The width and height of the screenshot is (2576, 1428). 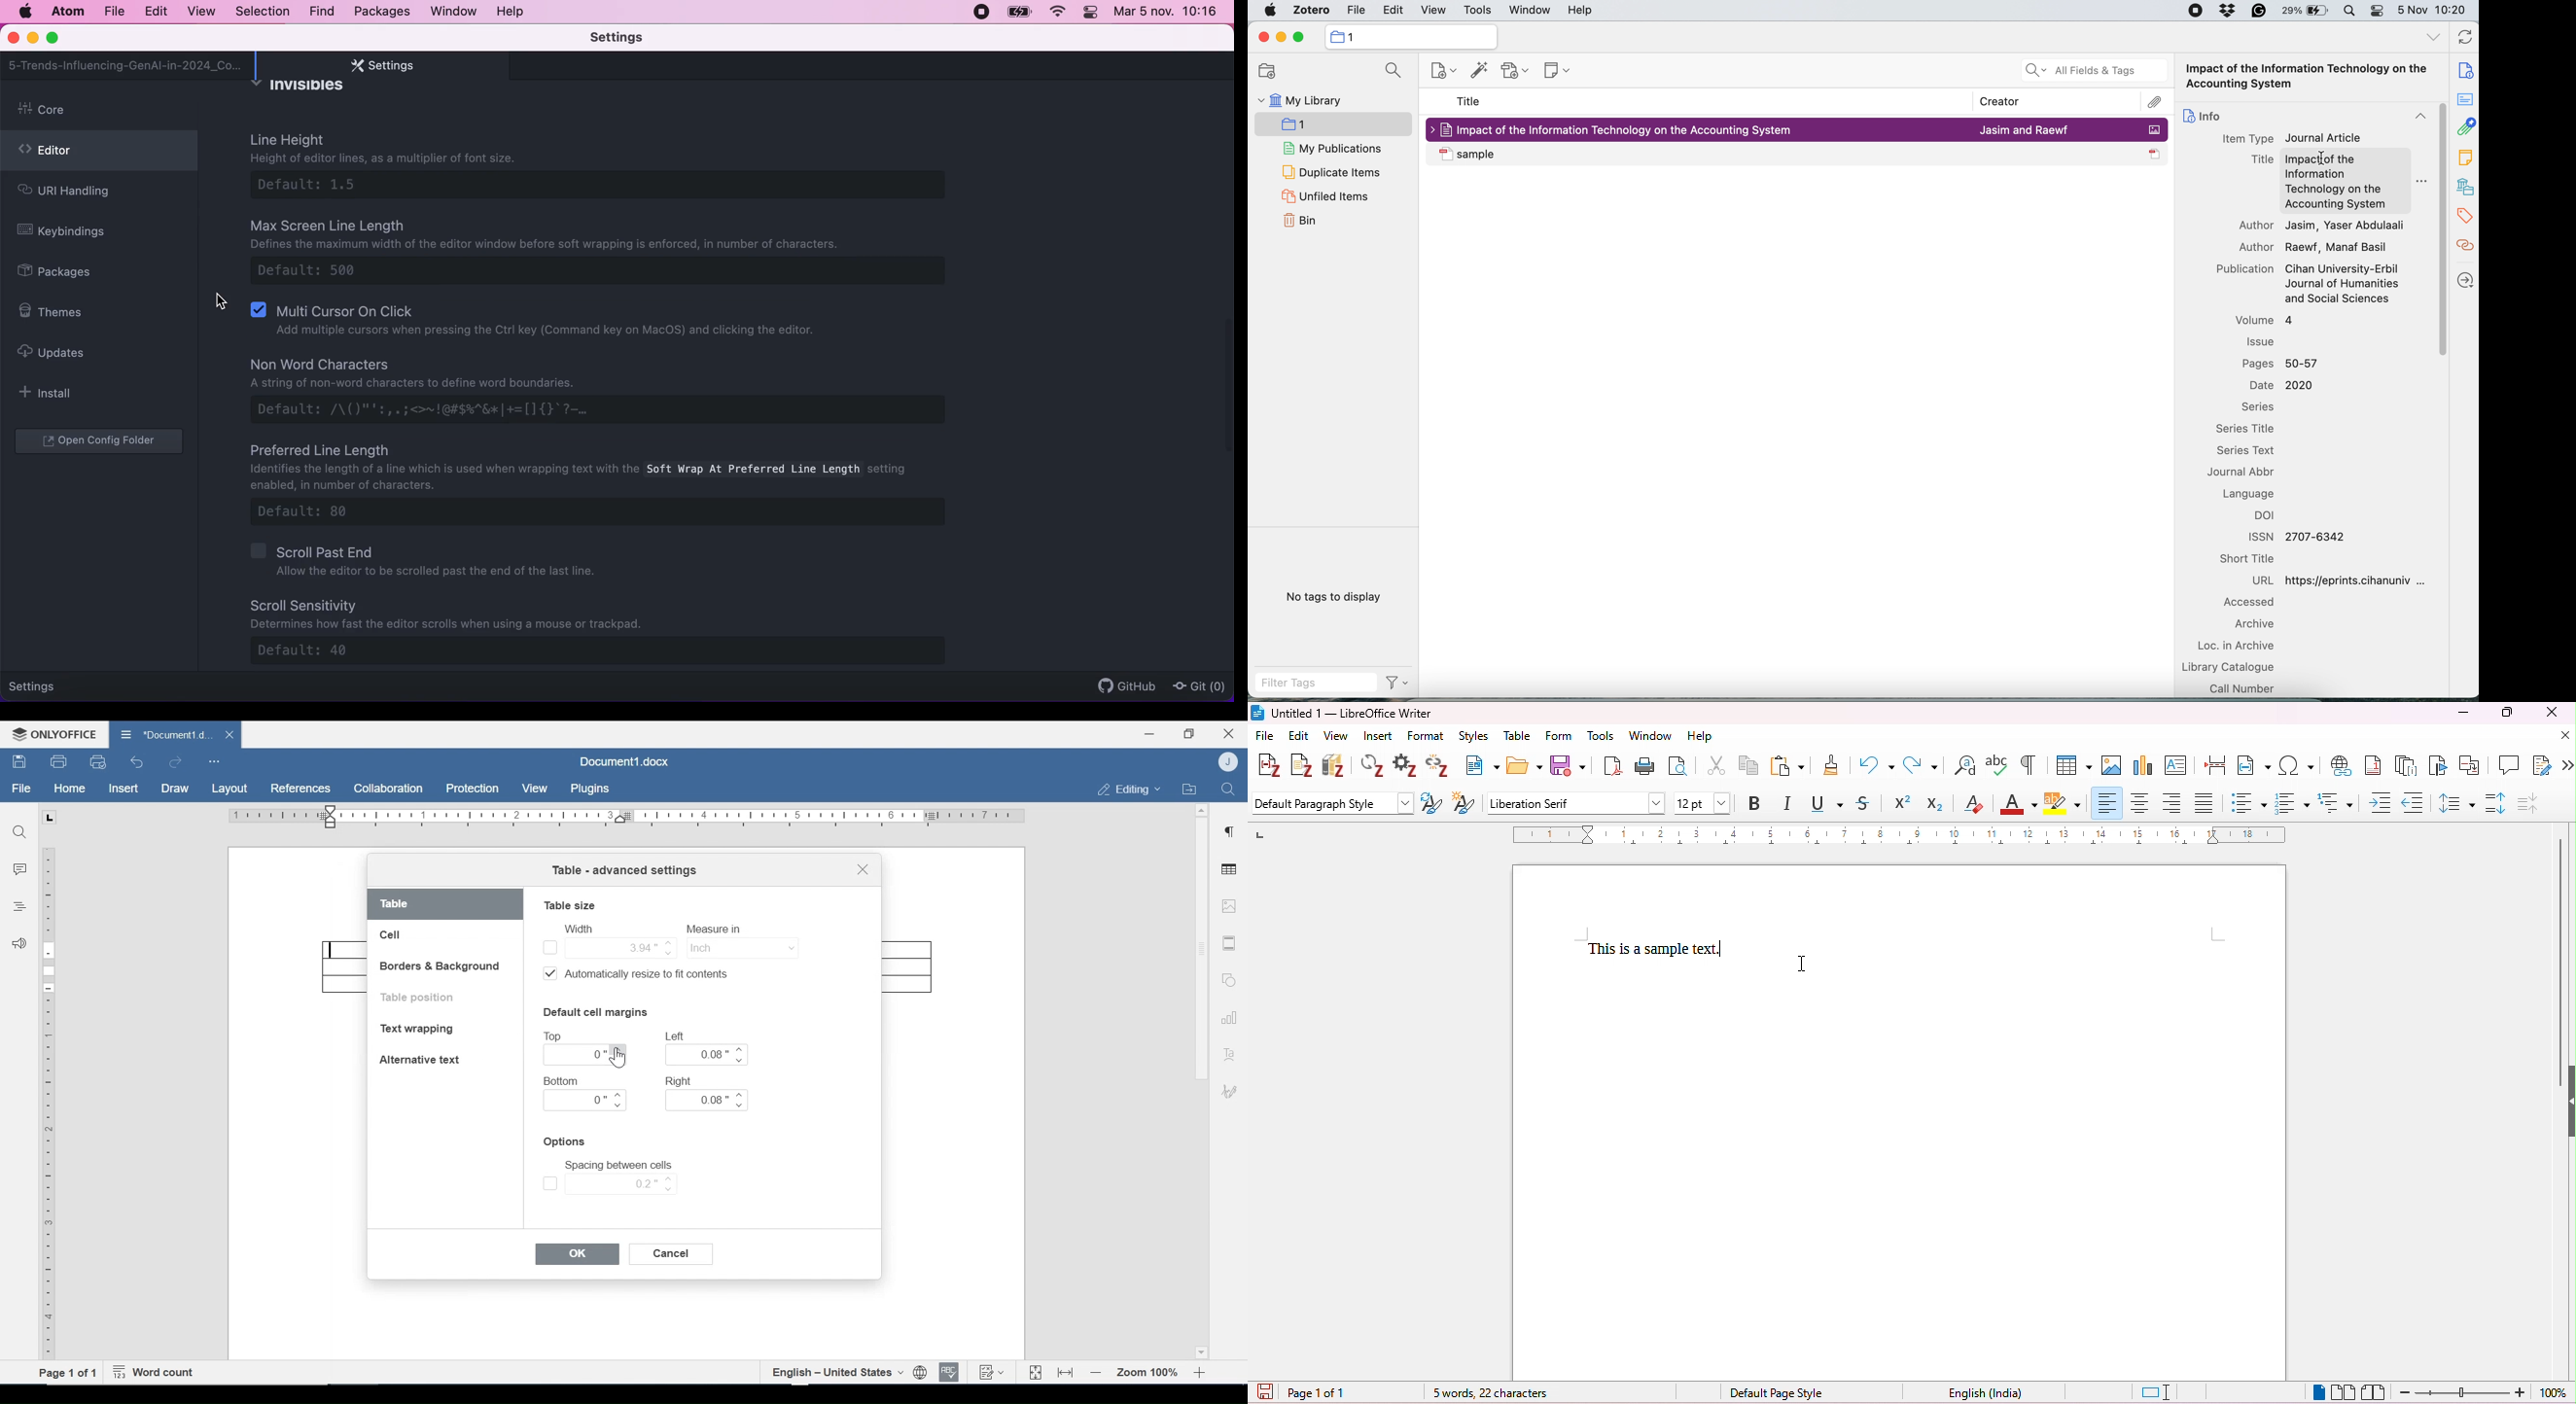 I want to click on Redo, so click(x=175, y=762).